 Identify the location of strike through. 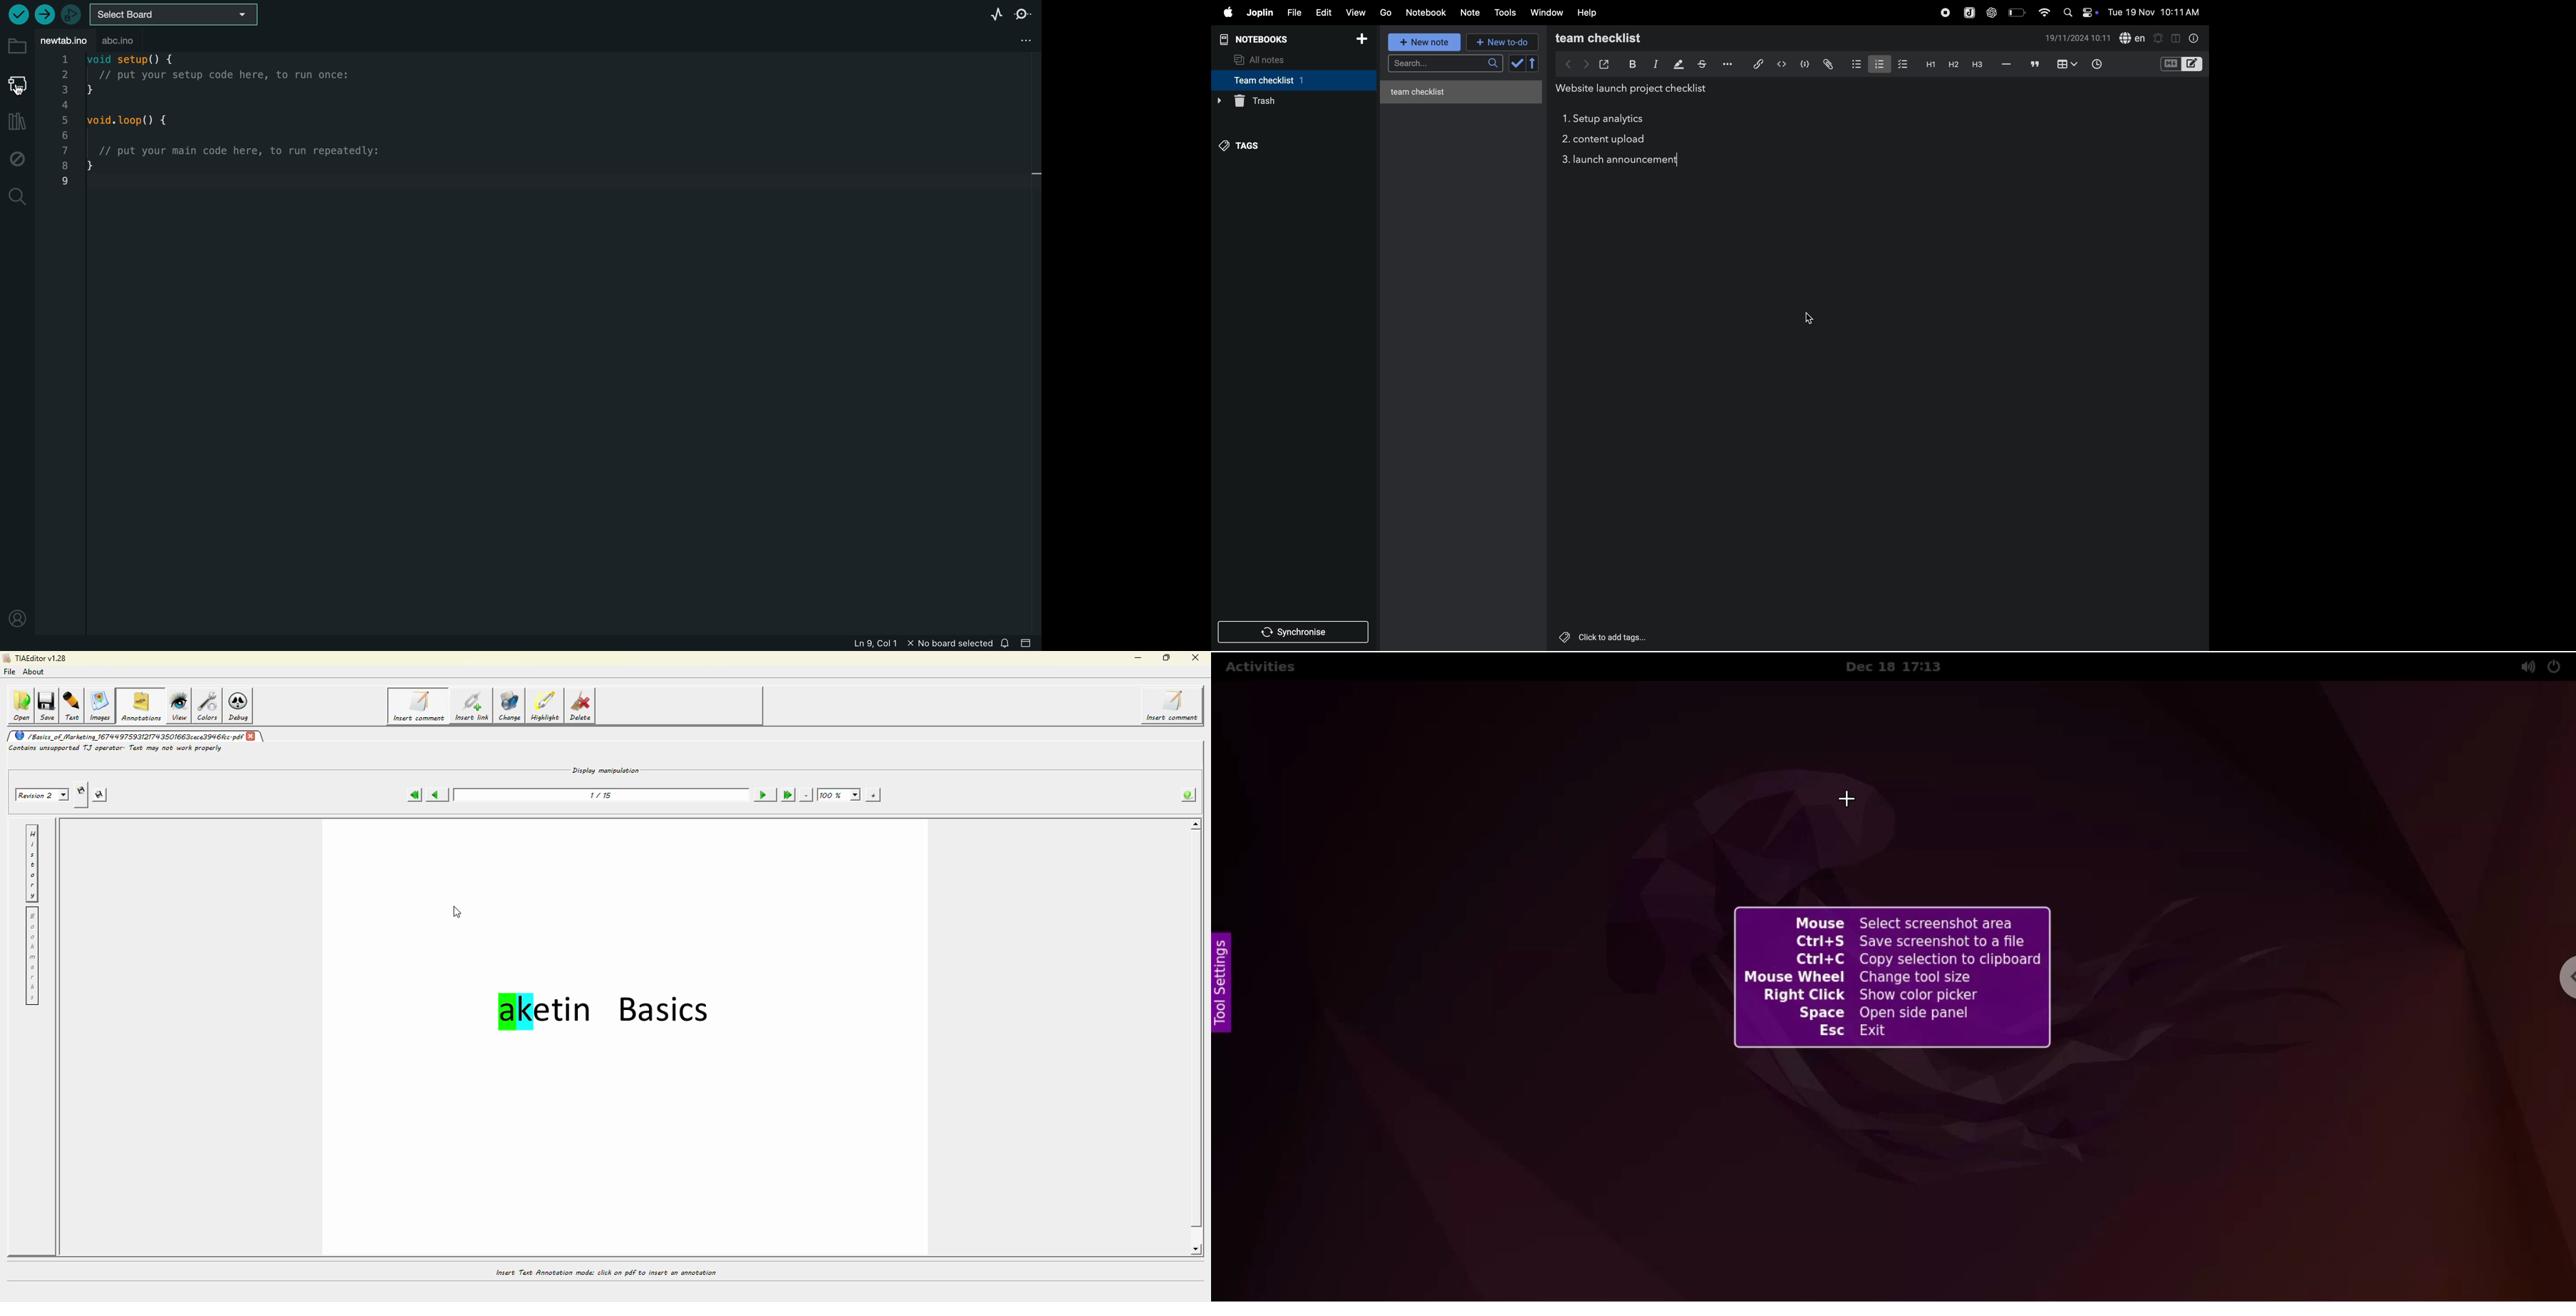
(1702, 64).